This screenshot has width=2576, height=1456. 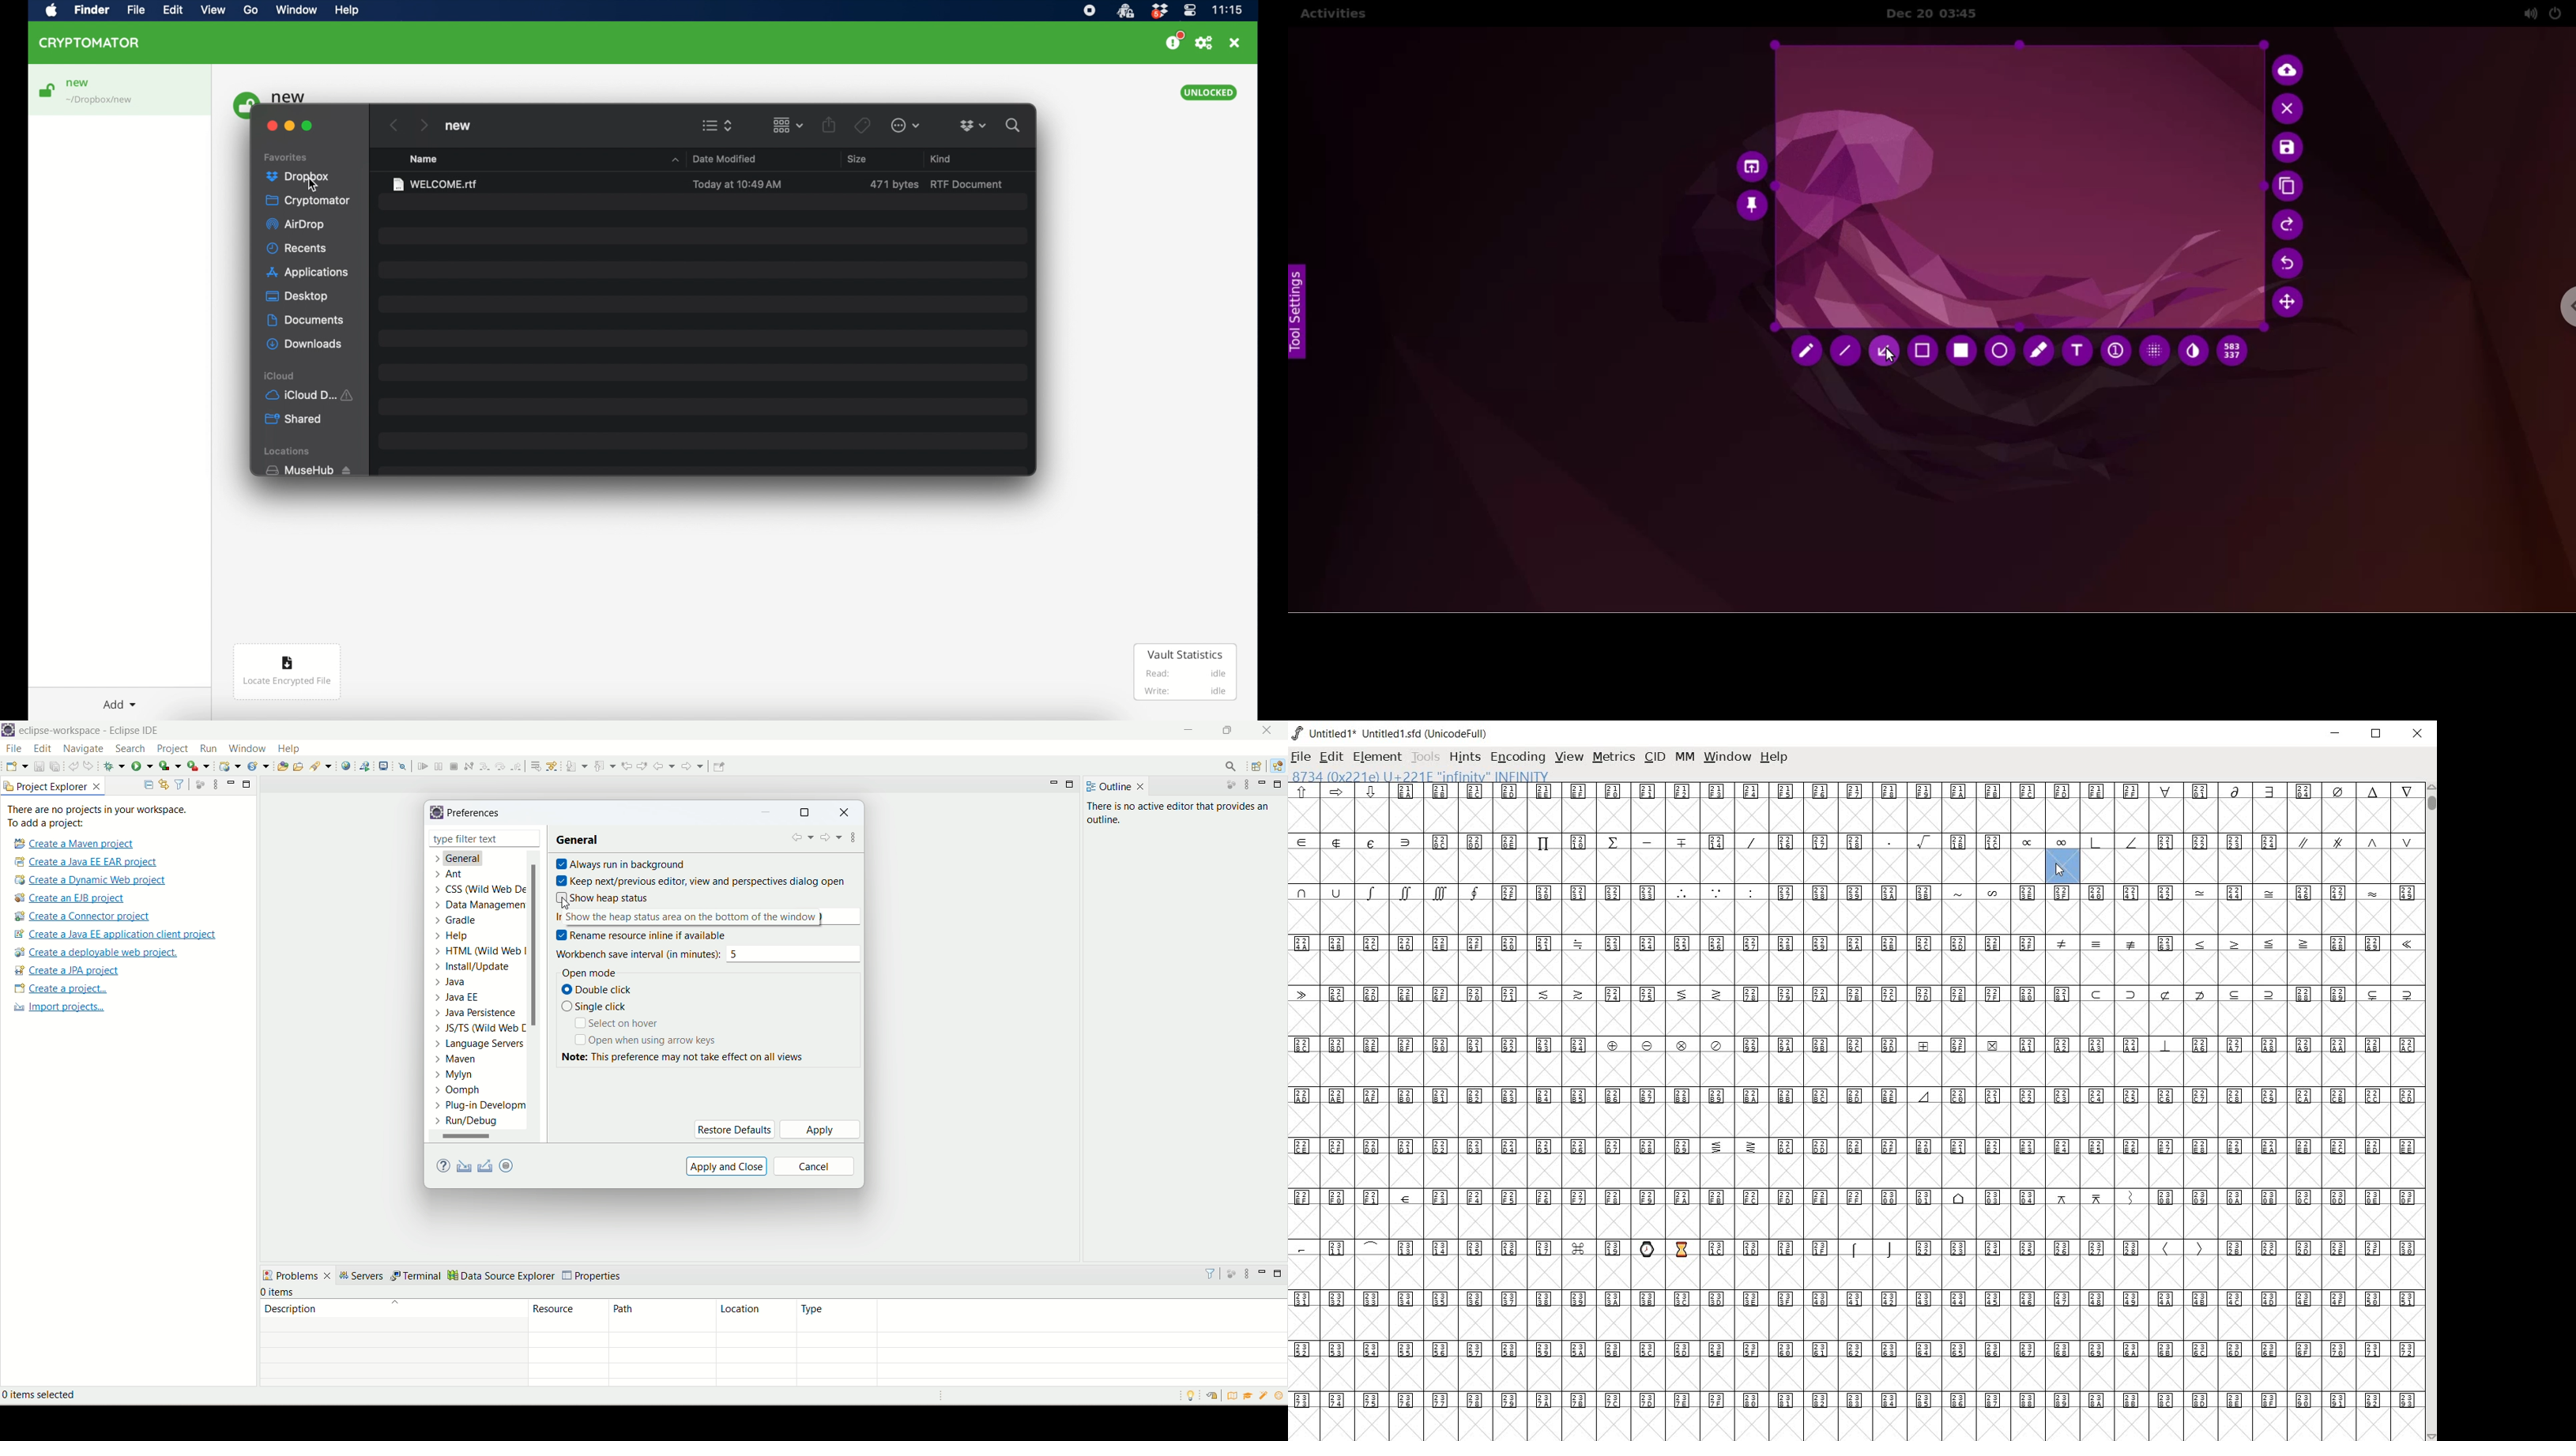 I want to click on step return, so click(x=517, y=767).